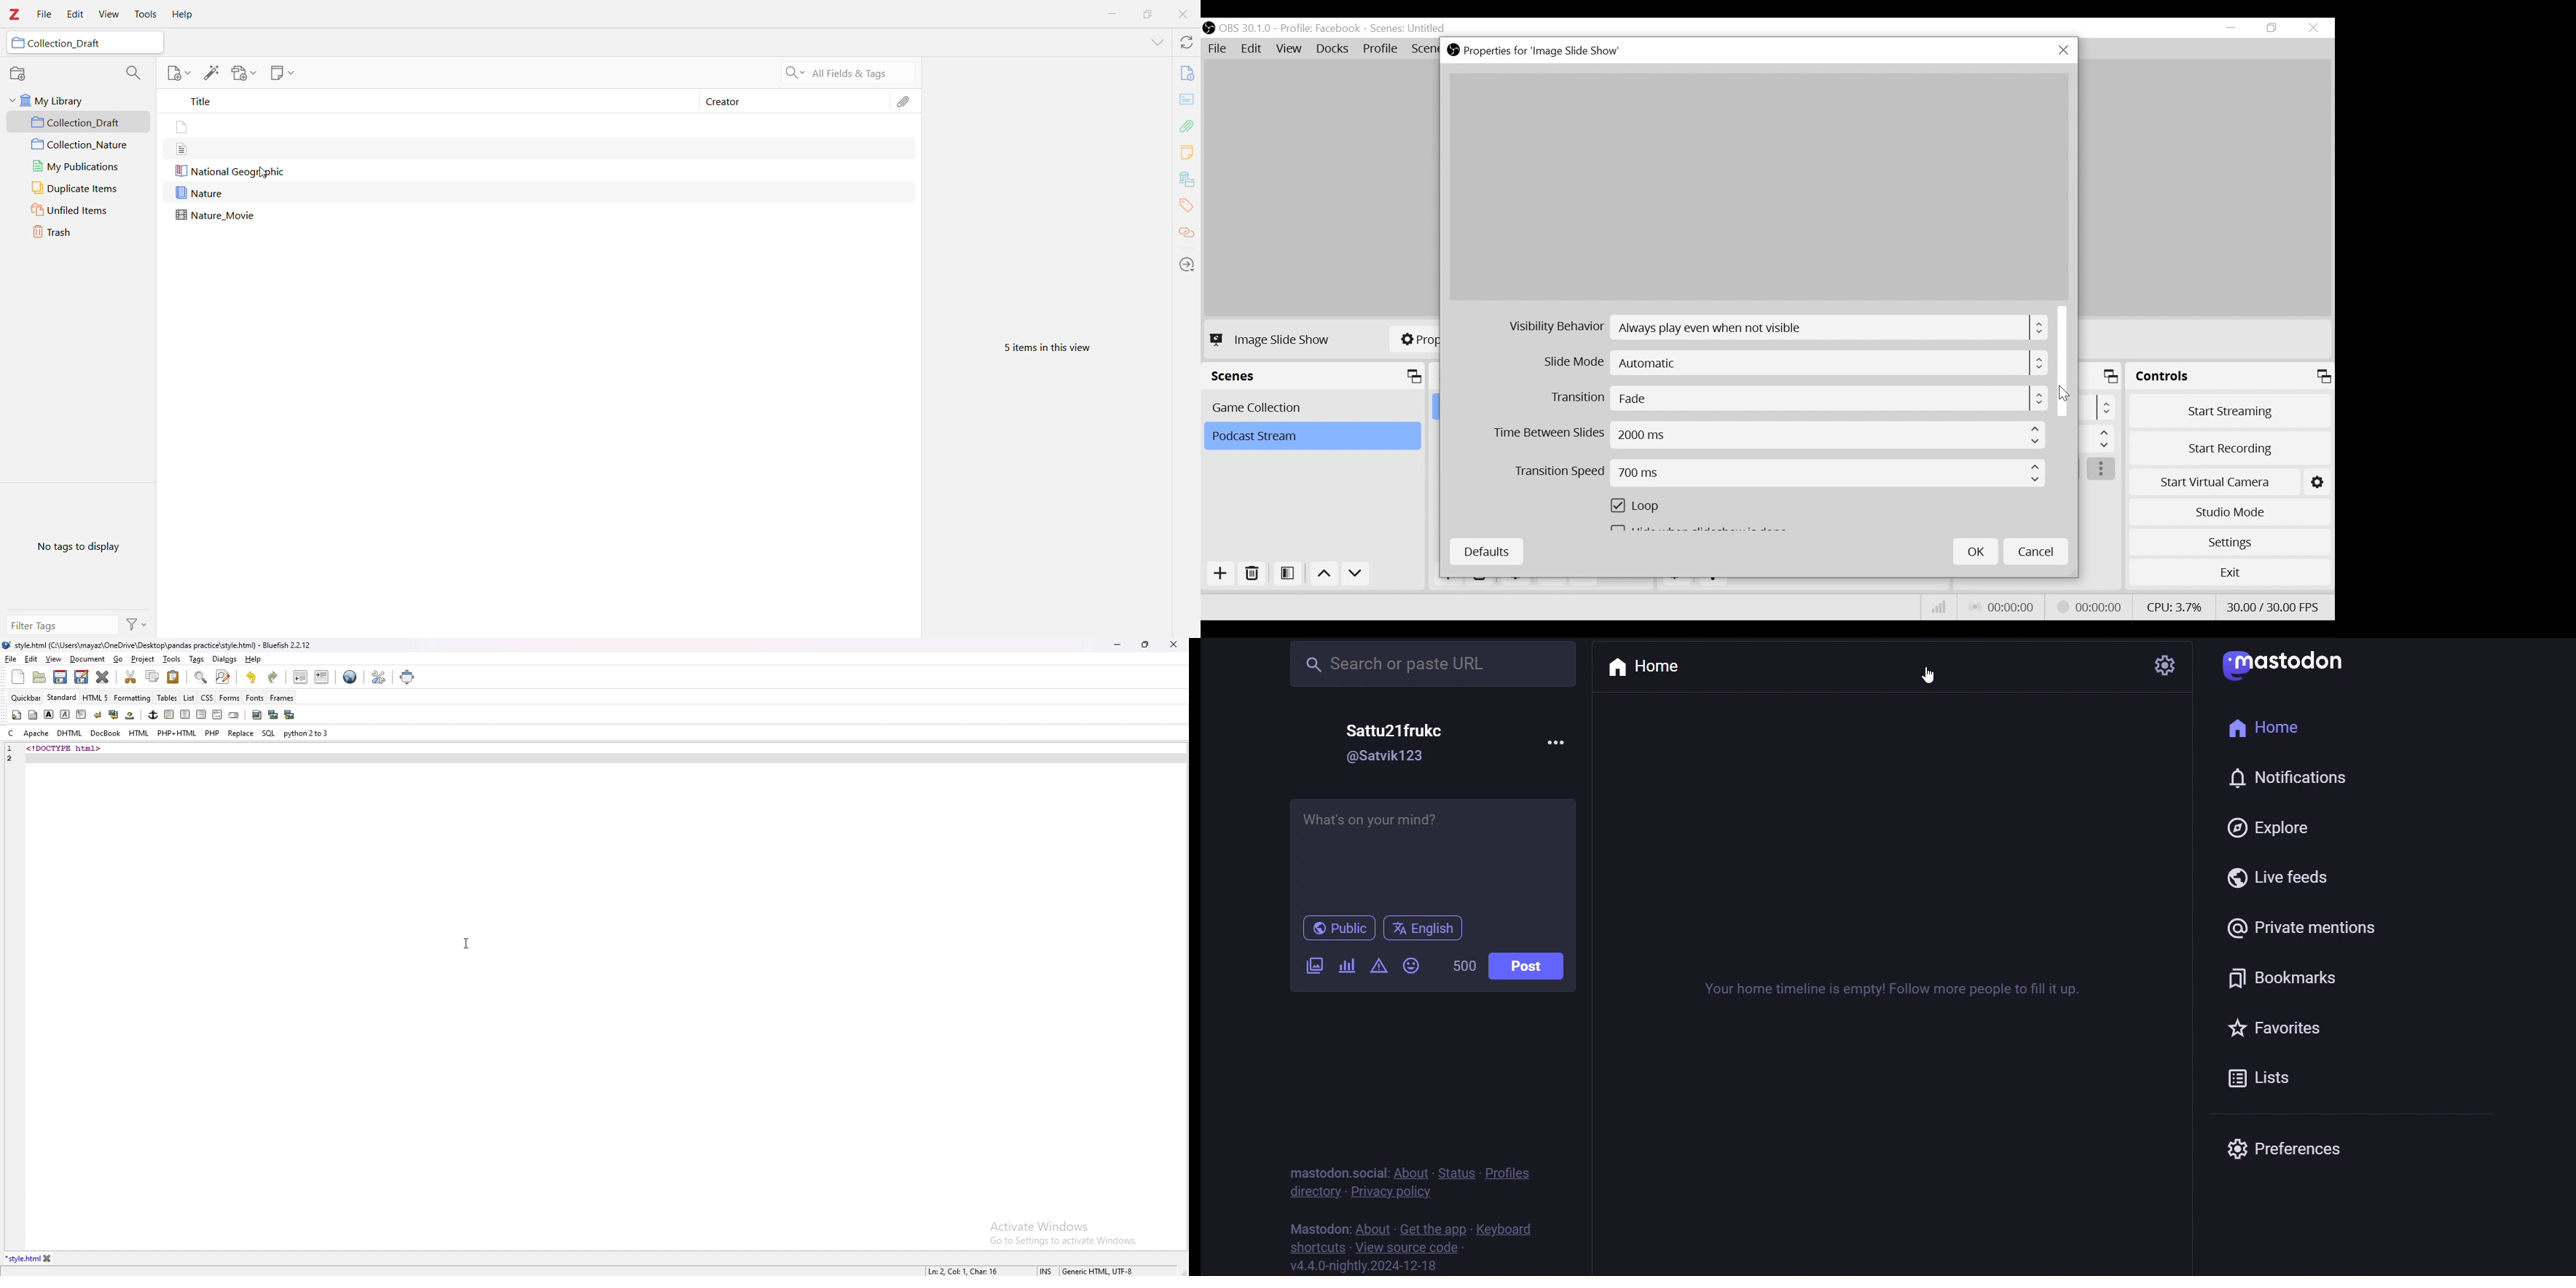 The height and width of the screenshot is (1288, 2576). What do you see at coordinates (1326, 575) in the screenshot?
I see `Move up` at bounding box center [1326, 575].